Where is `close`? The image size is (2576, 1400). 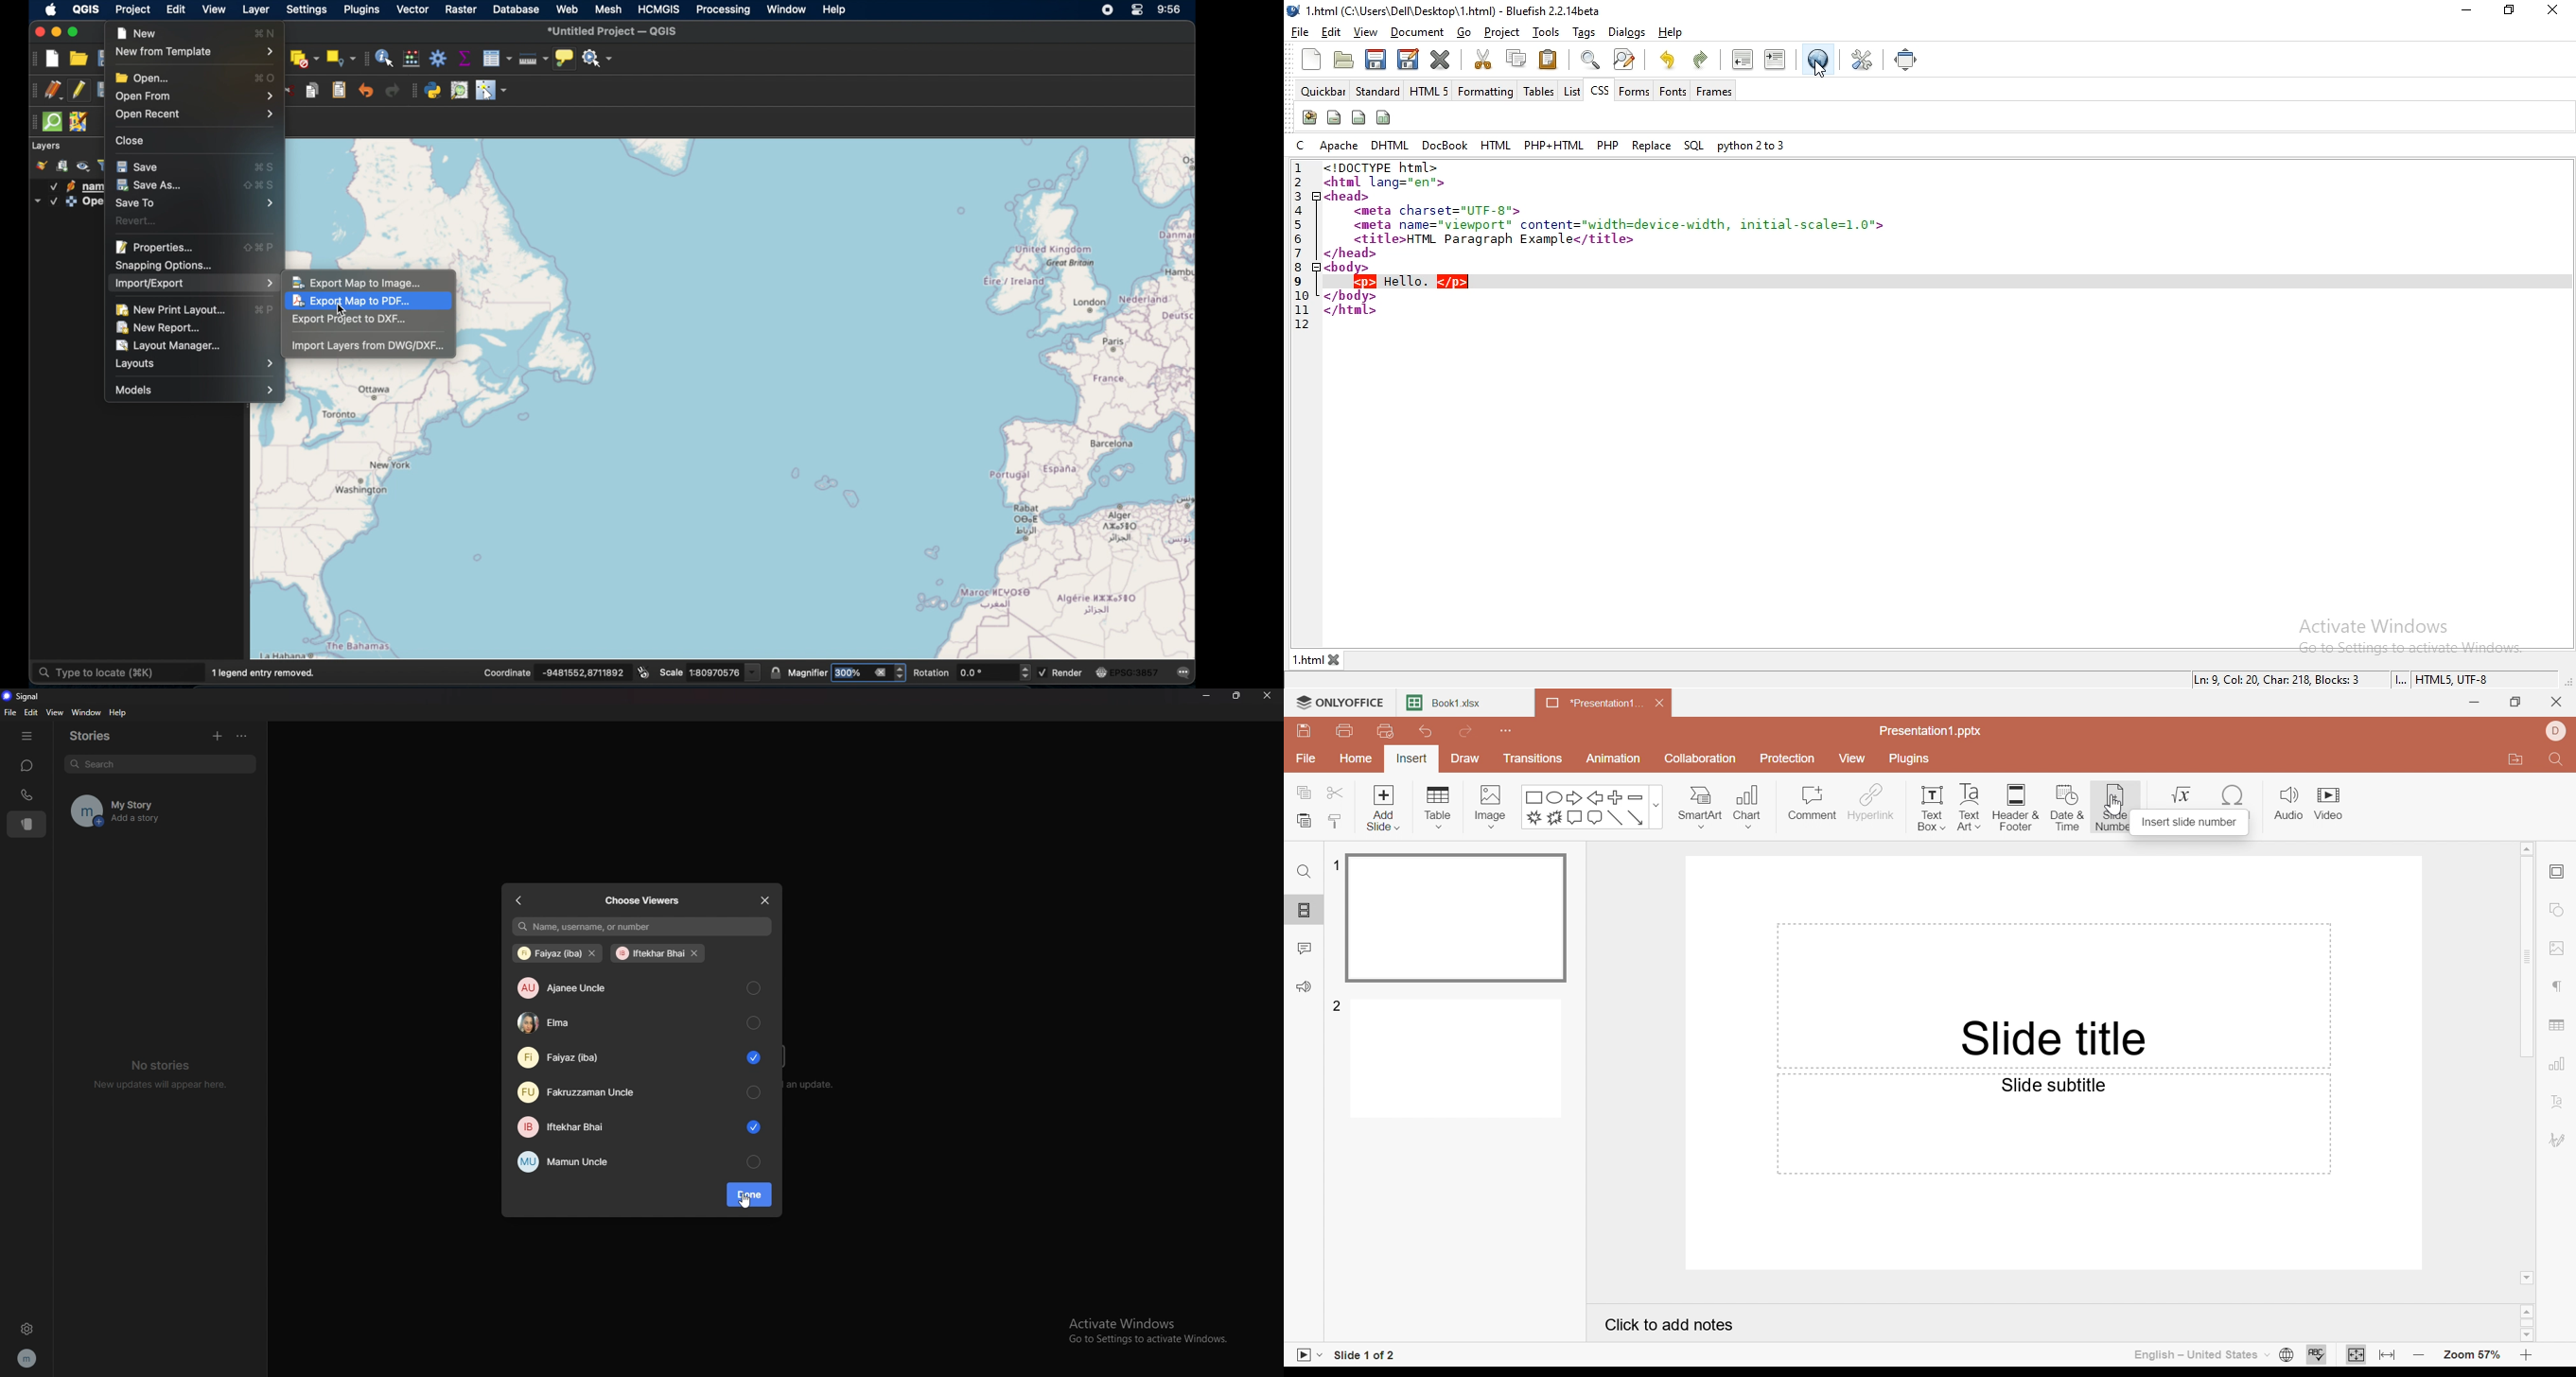 close is located at coordinates (1338, 660).